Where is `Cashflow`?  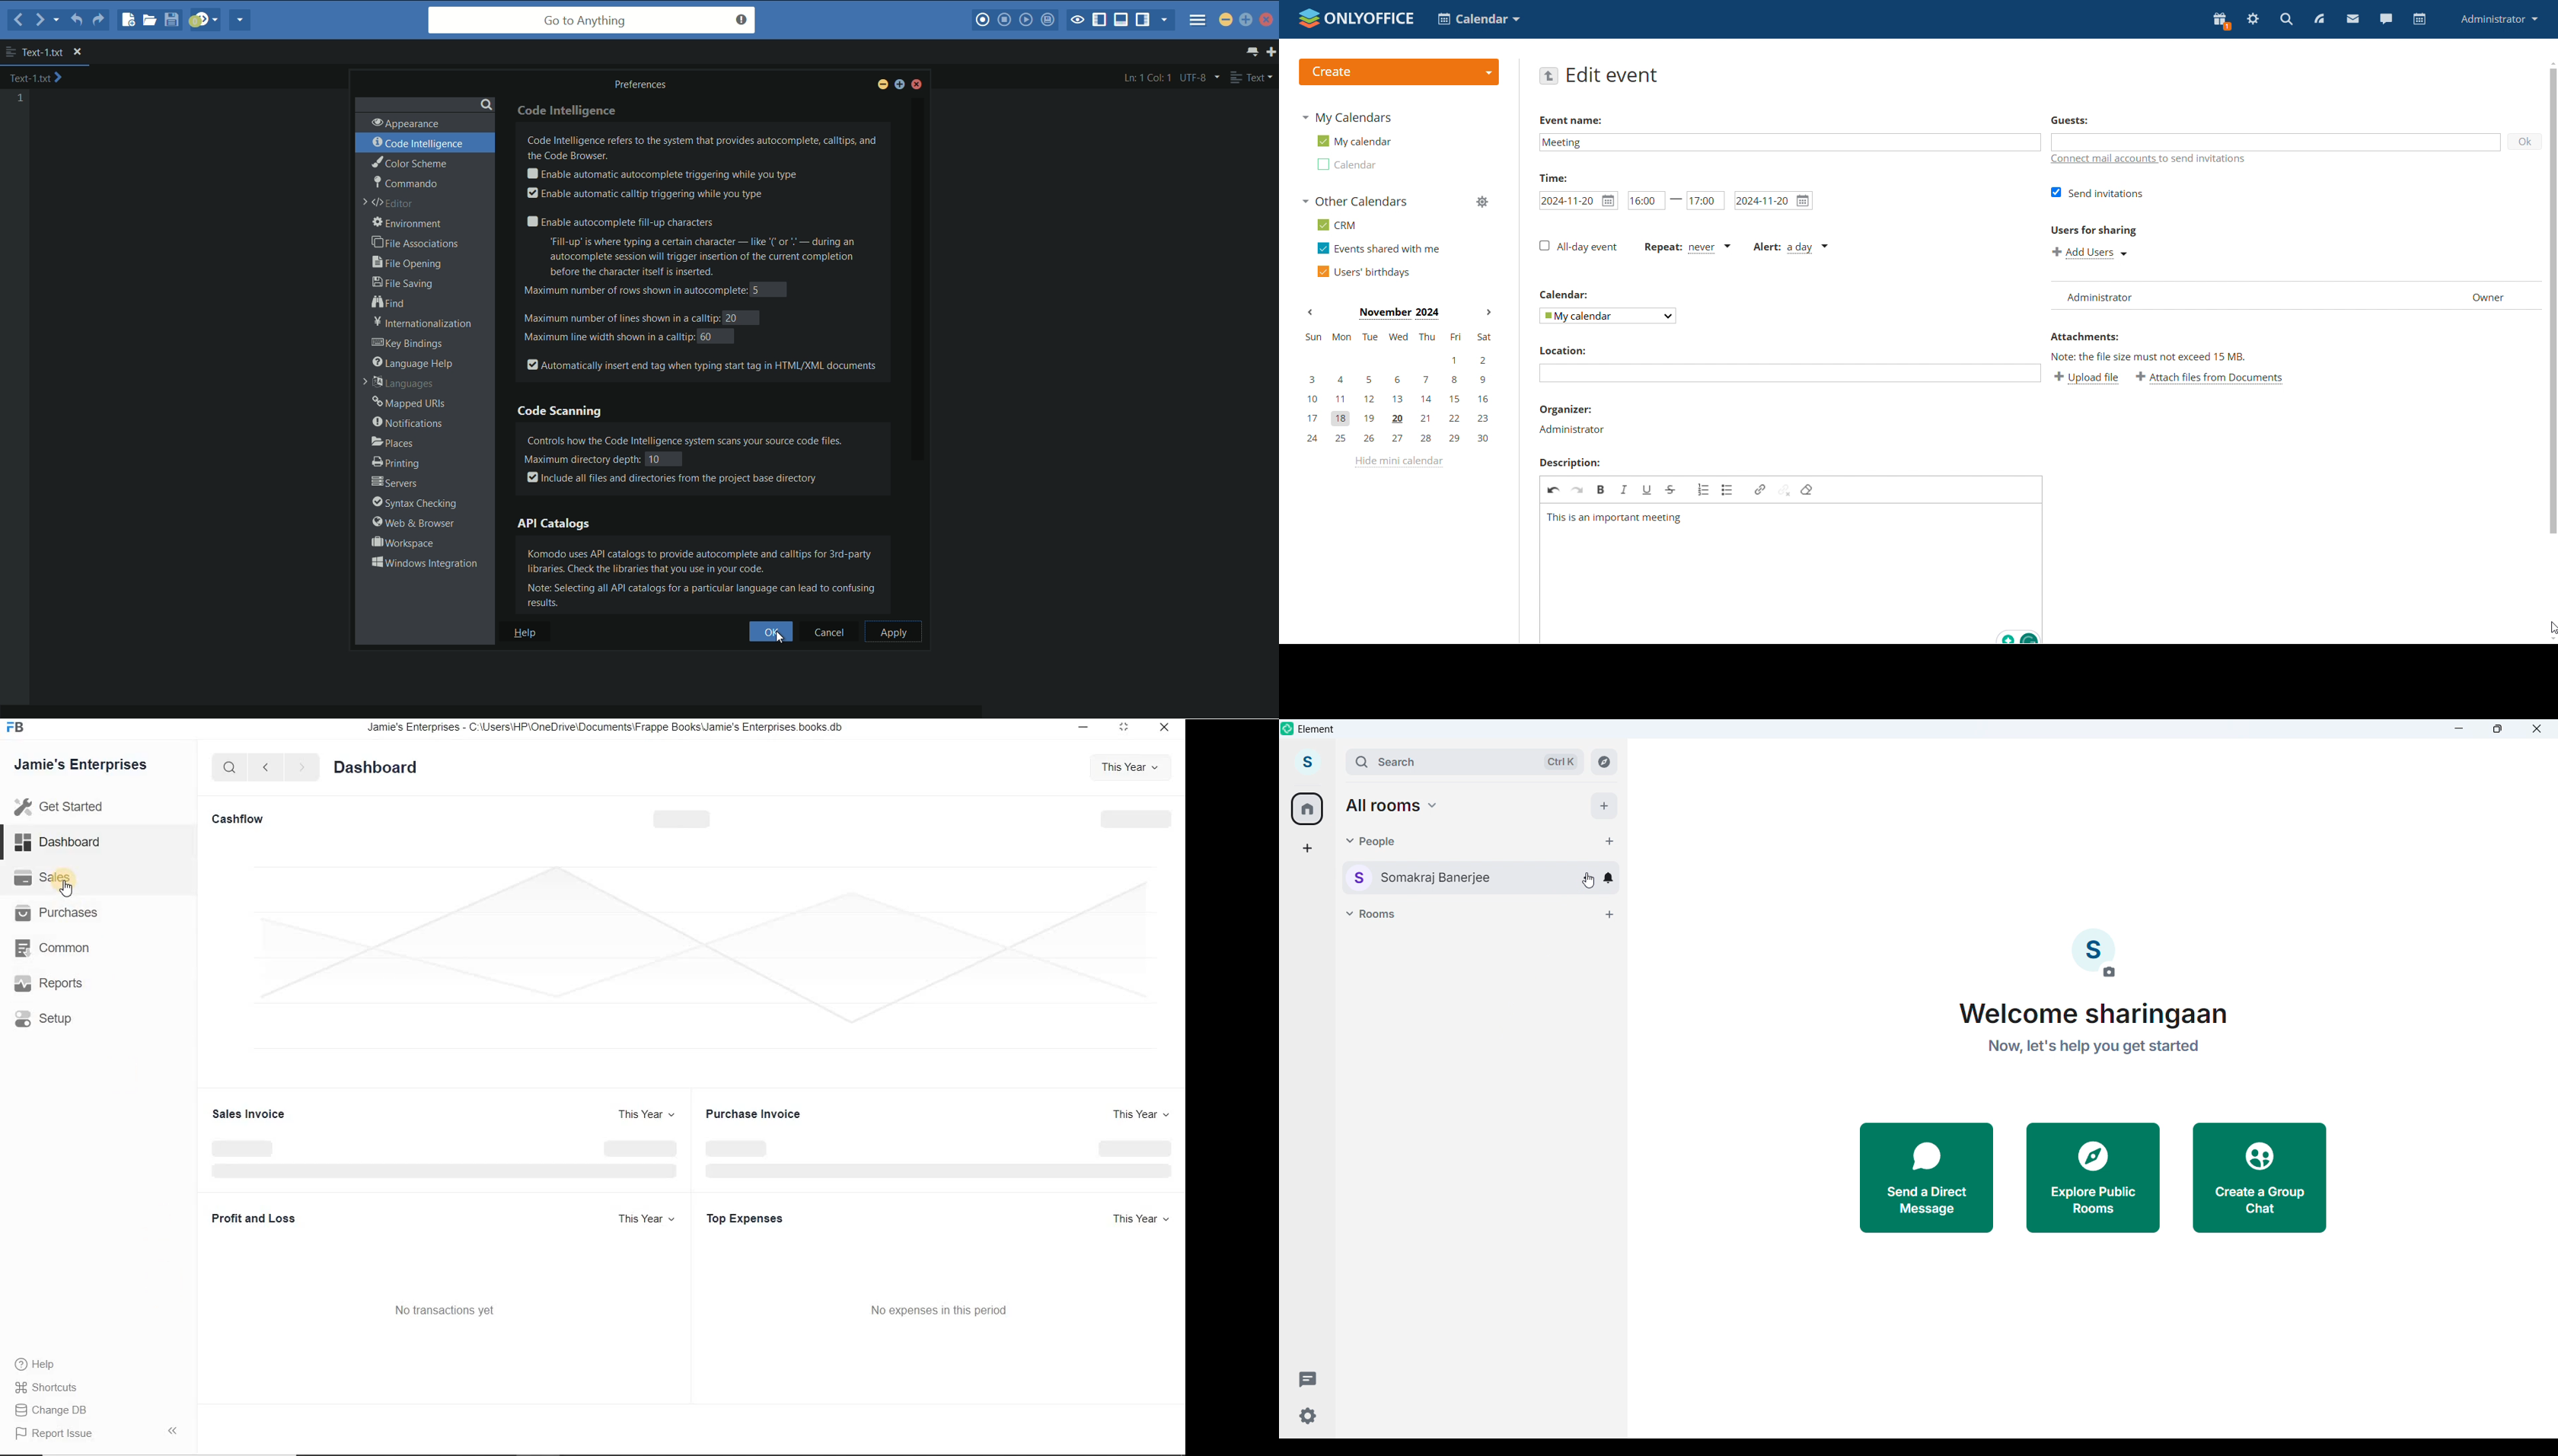
Cashflow is located at coordinates (234, 819).